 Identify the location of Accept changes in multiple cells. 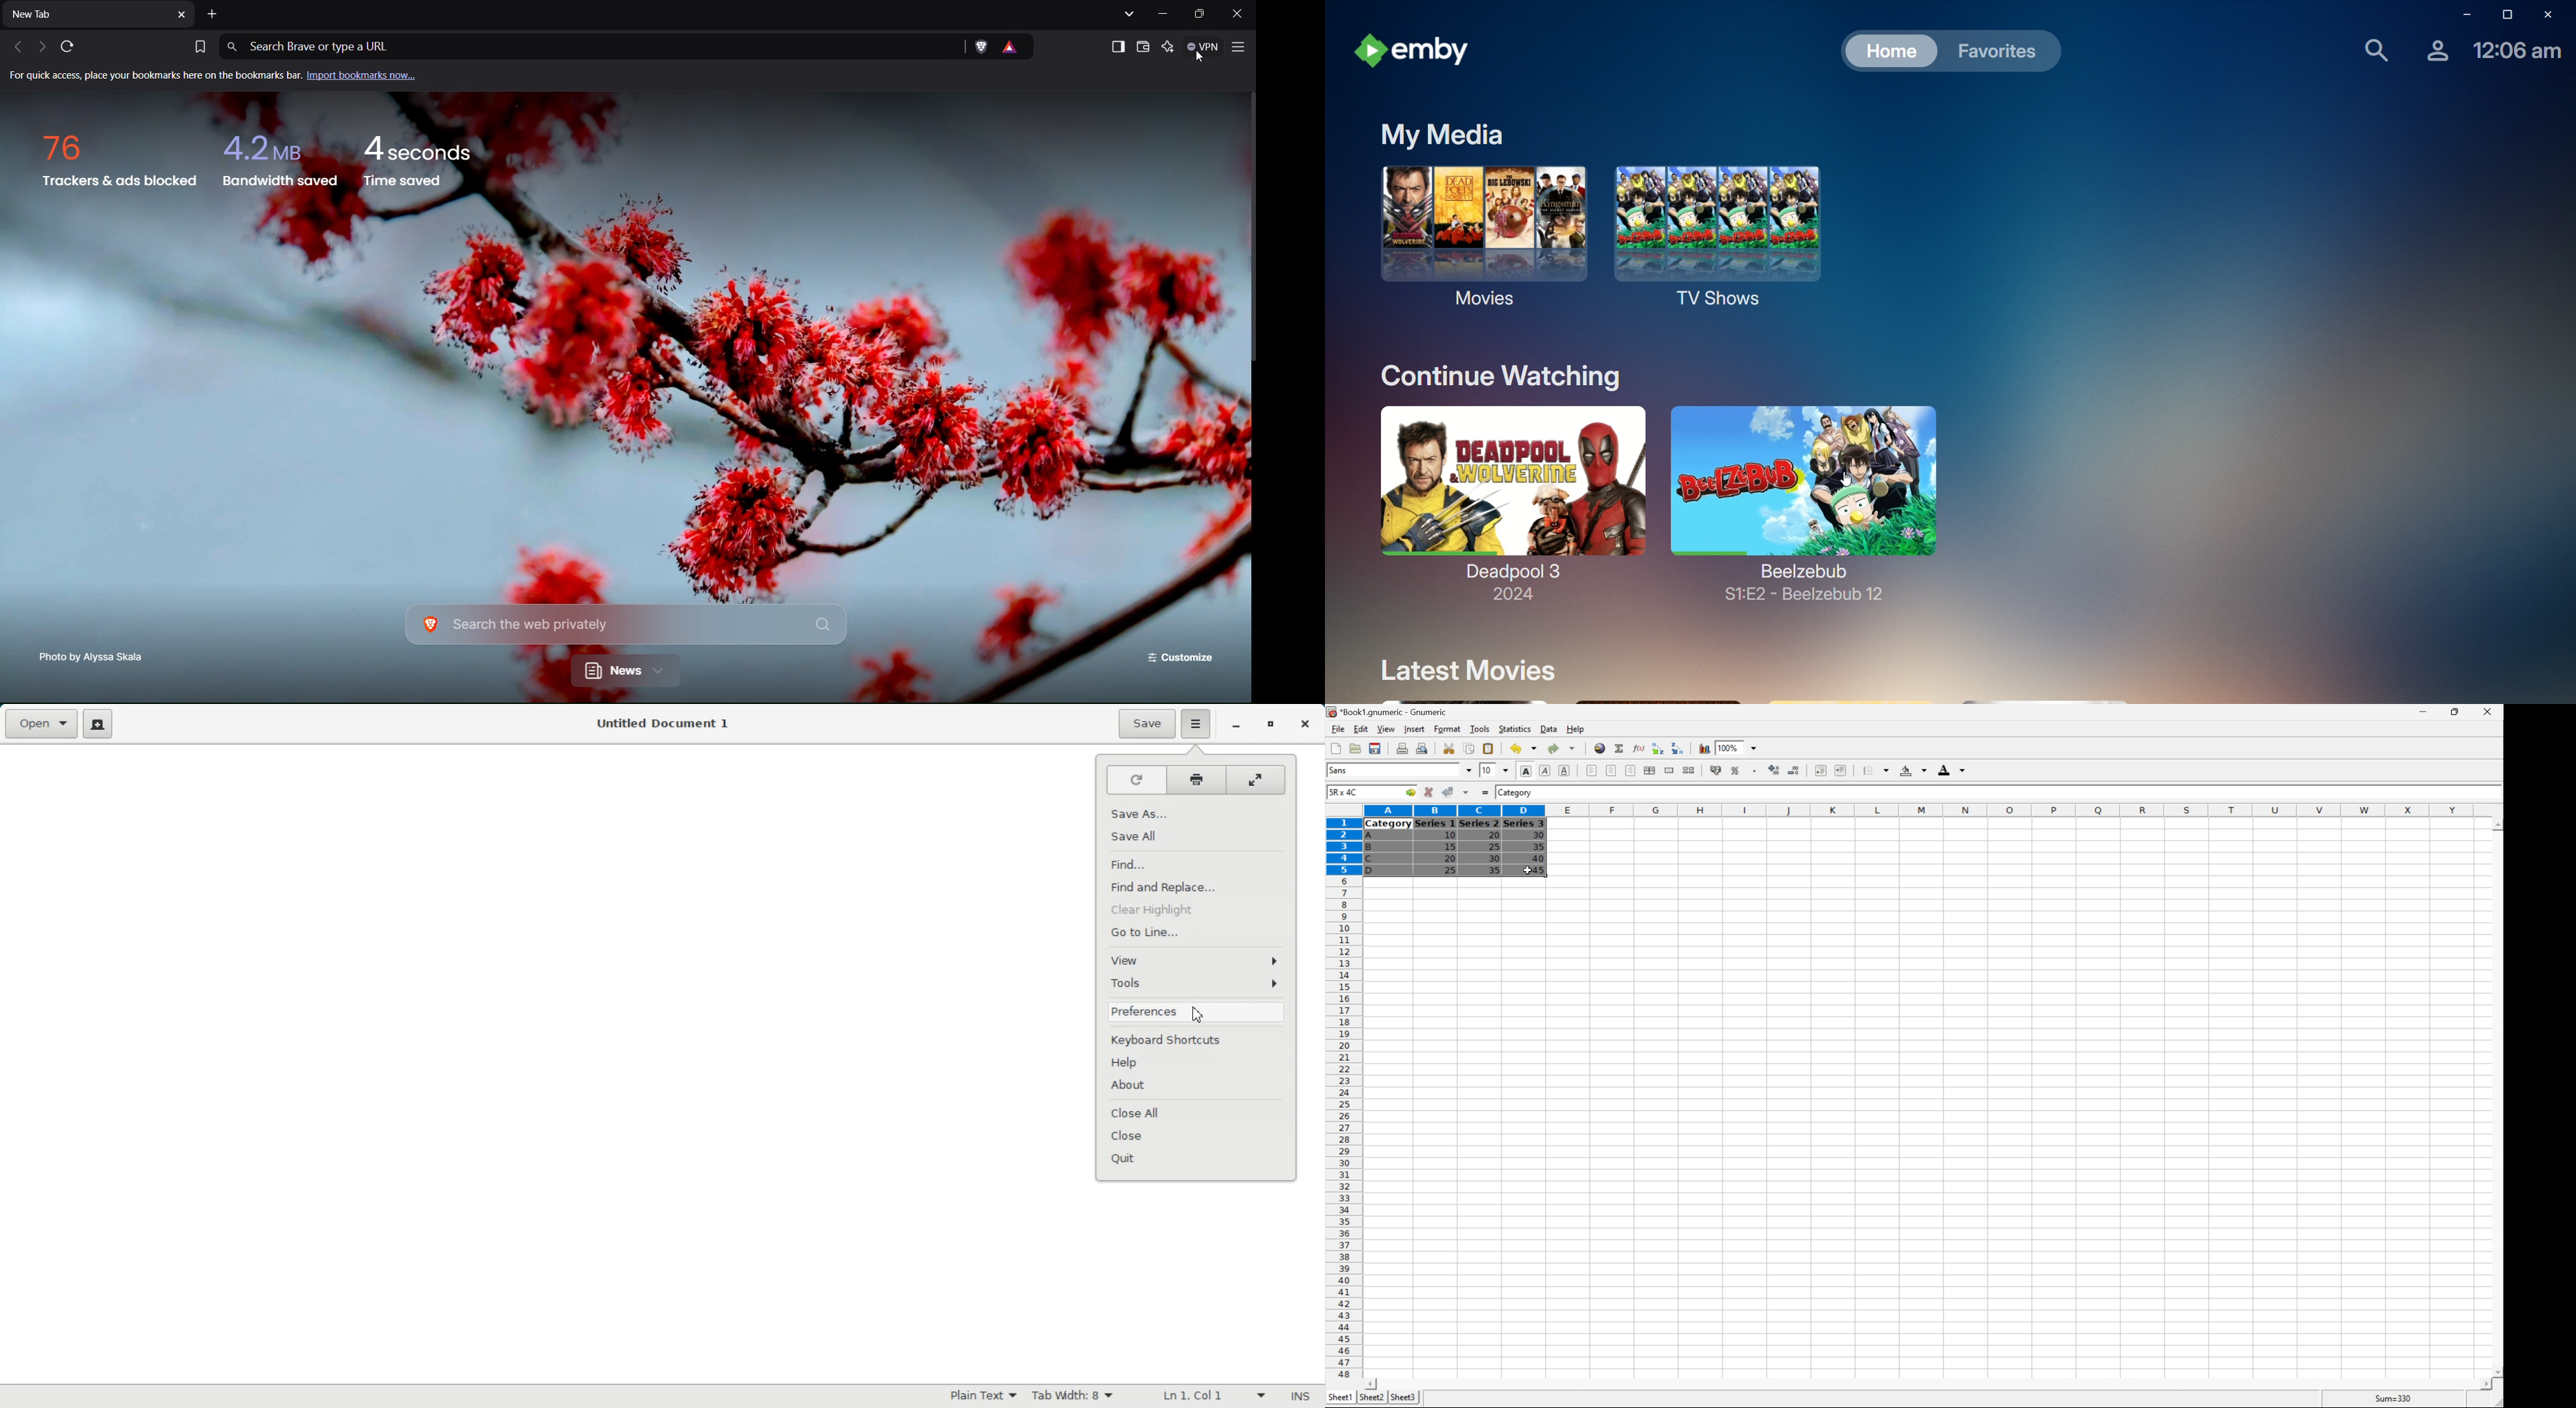
(1465, 792).